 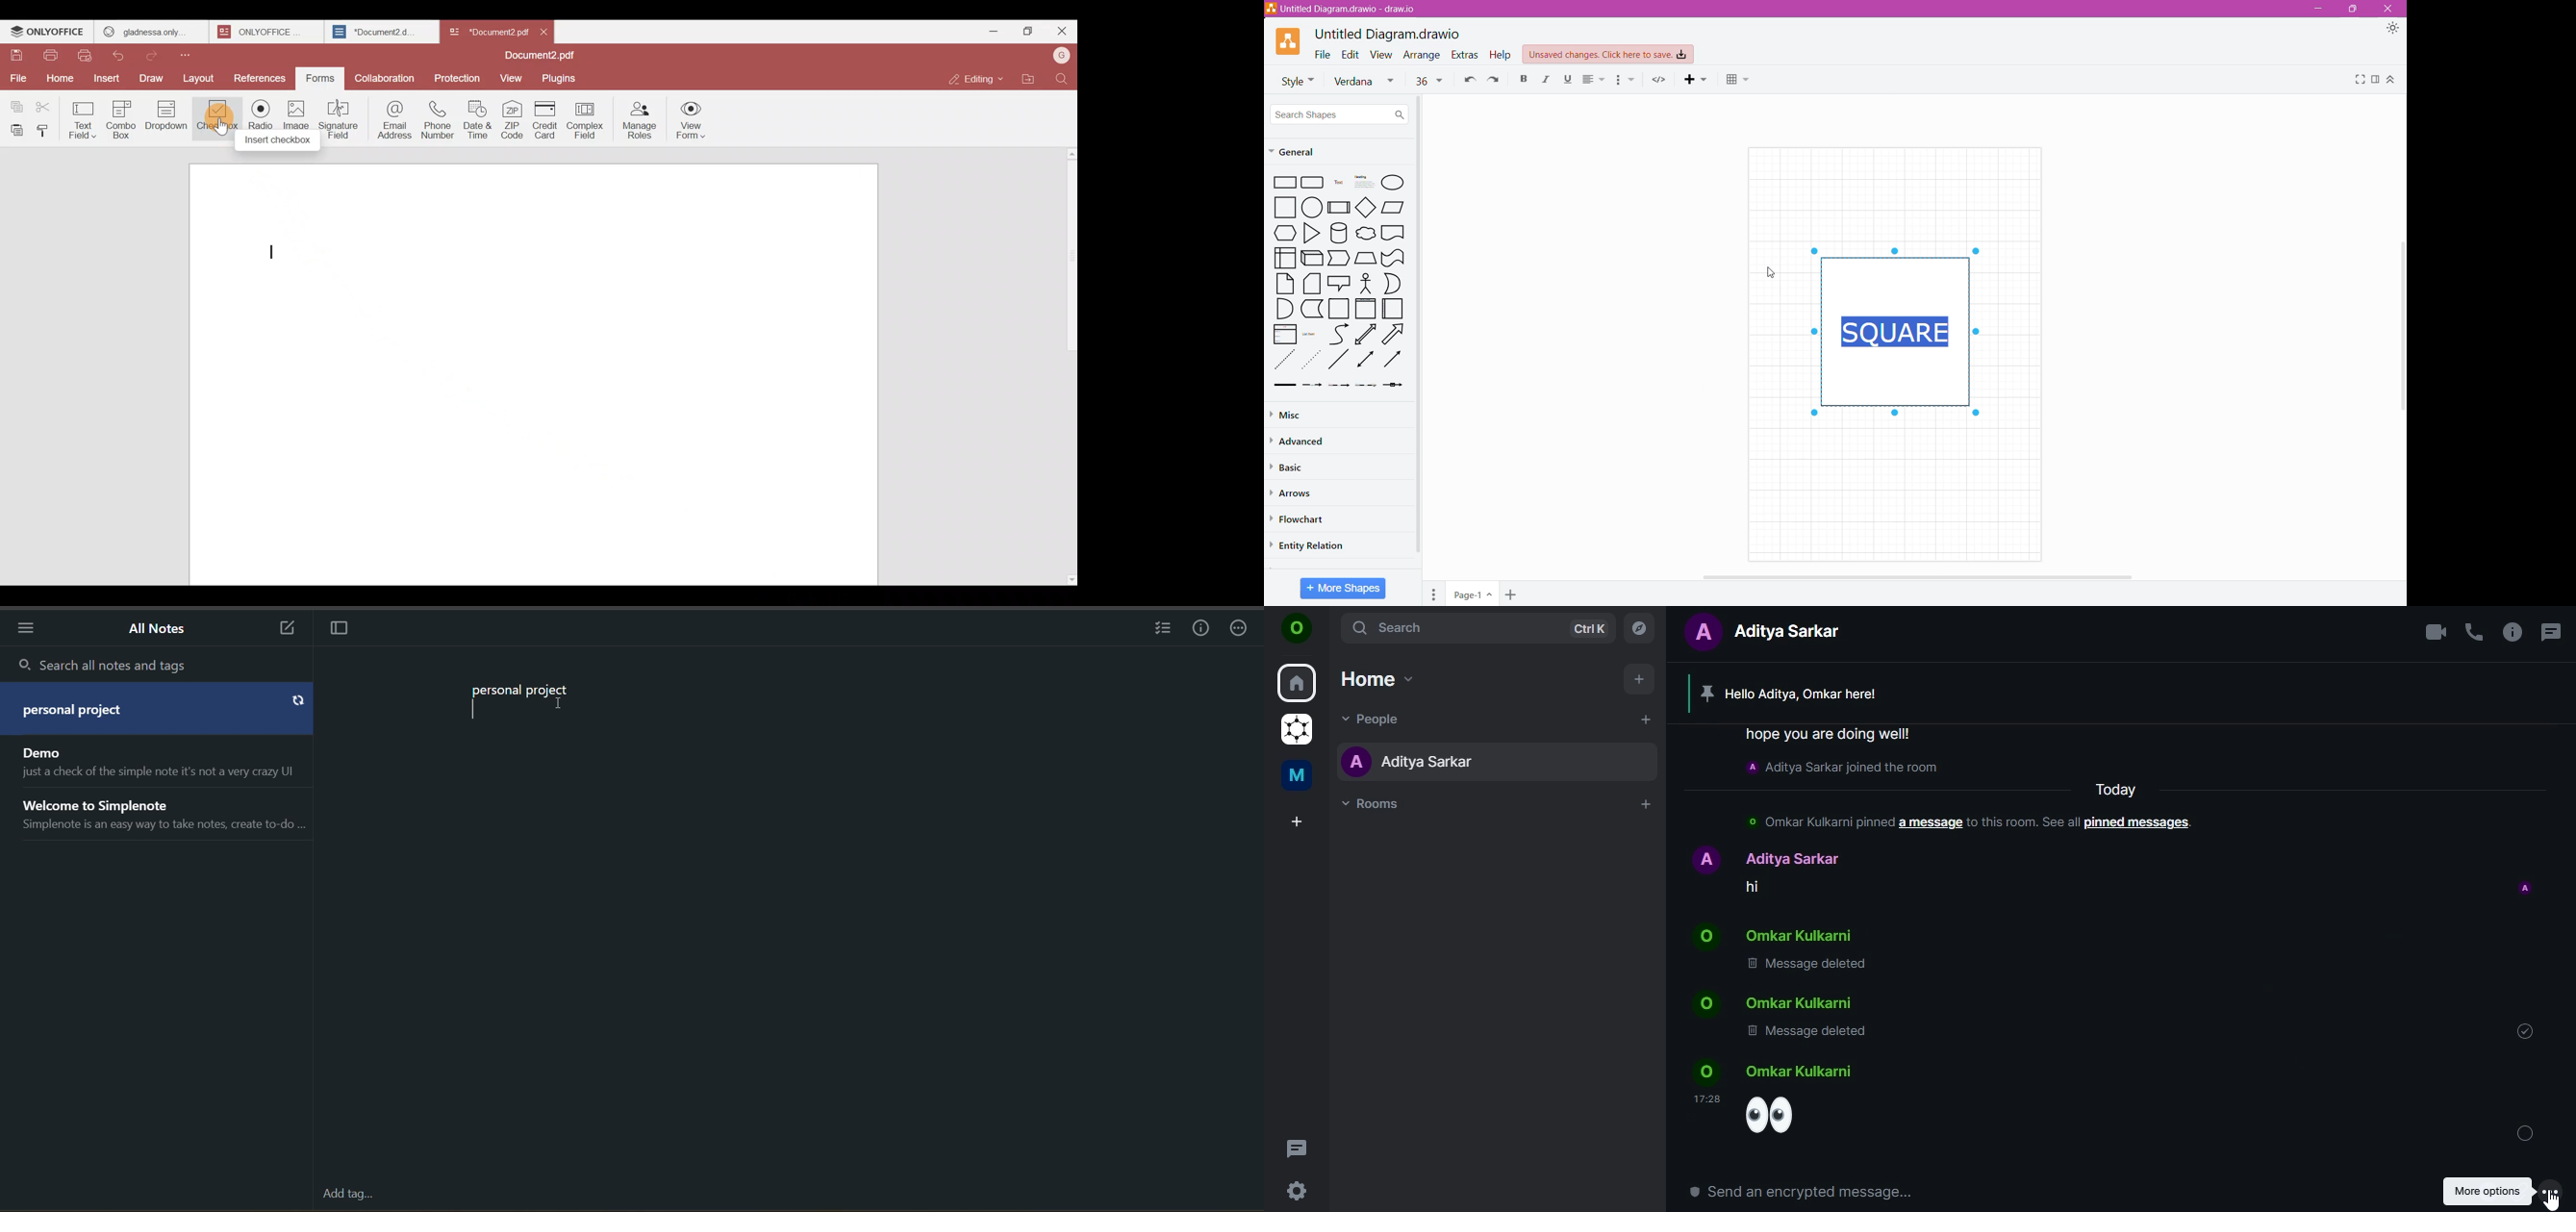 What do you see at coordinates (1406, 761) in the screenshot?
I see `aditya sarkar` at bounding box center [1406, 761].